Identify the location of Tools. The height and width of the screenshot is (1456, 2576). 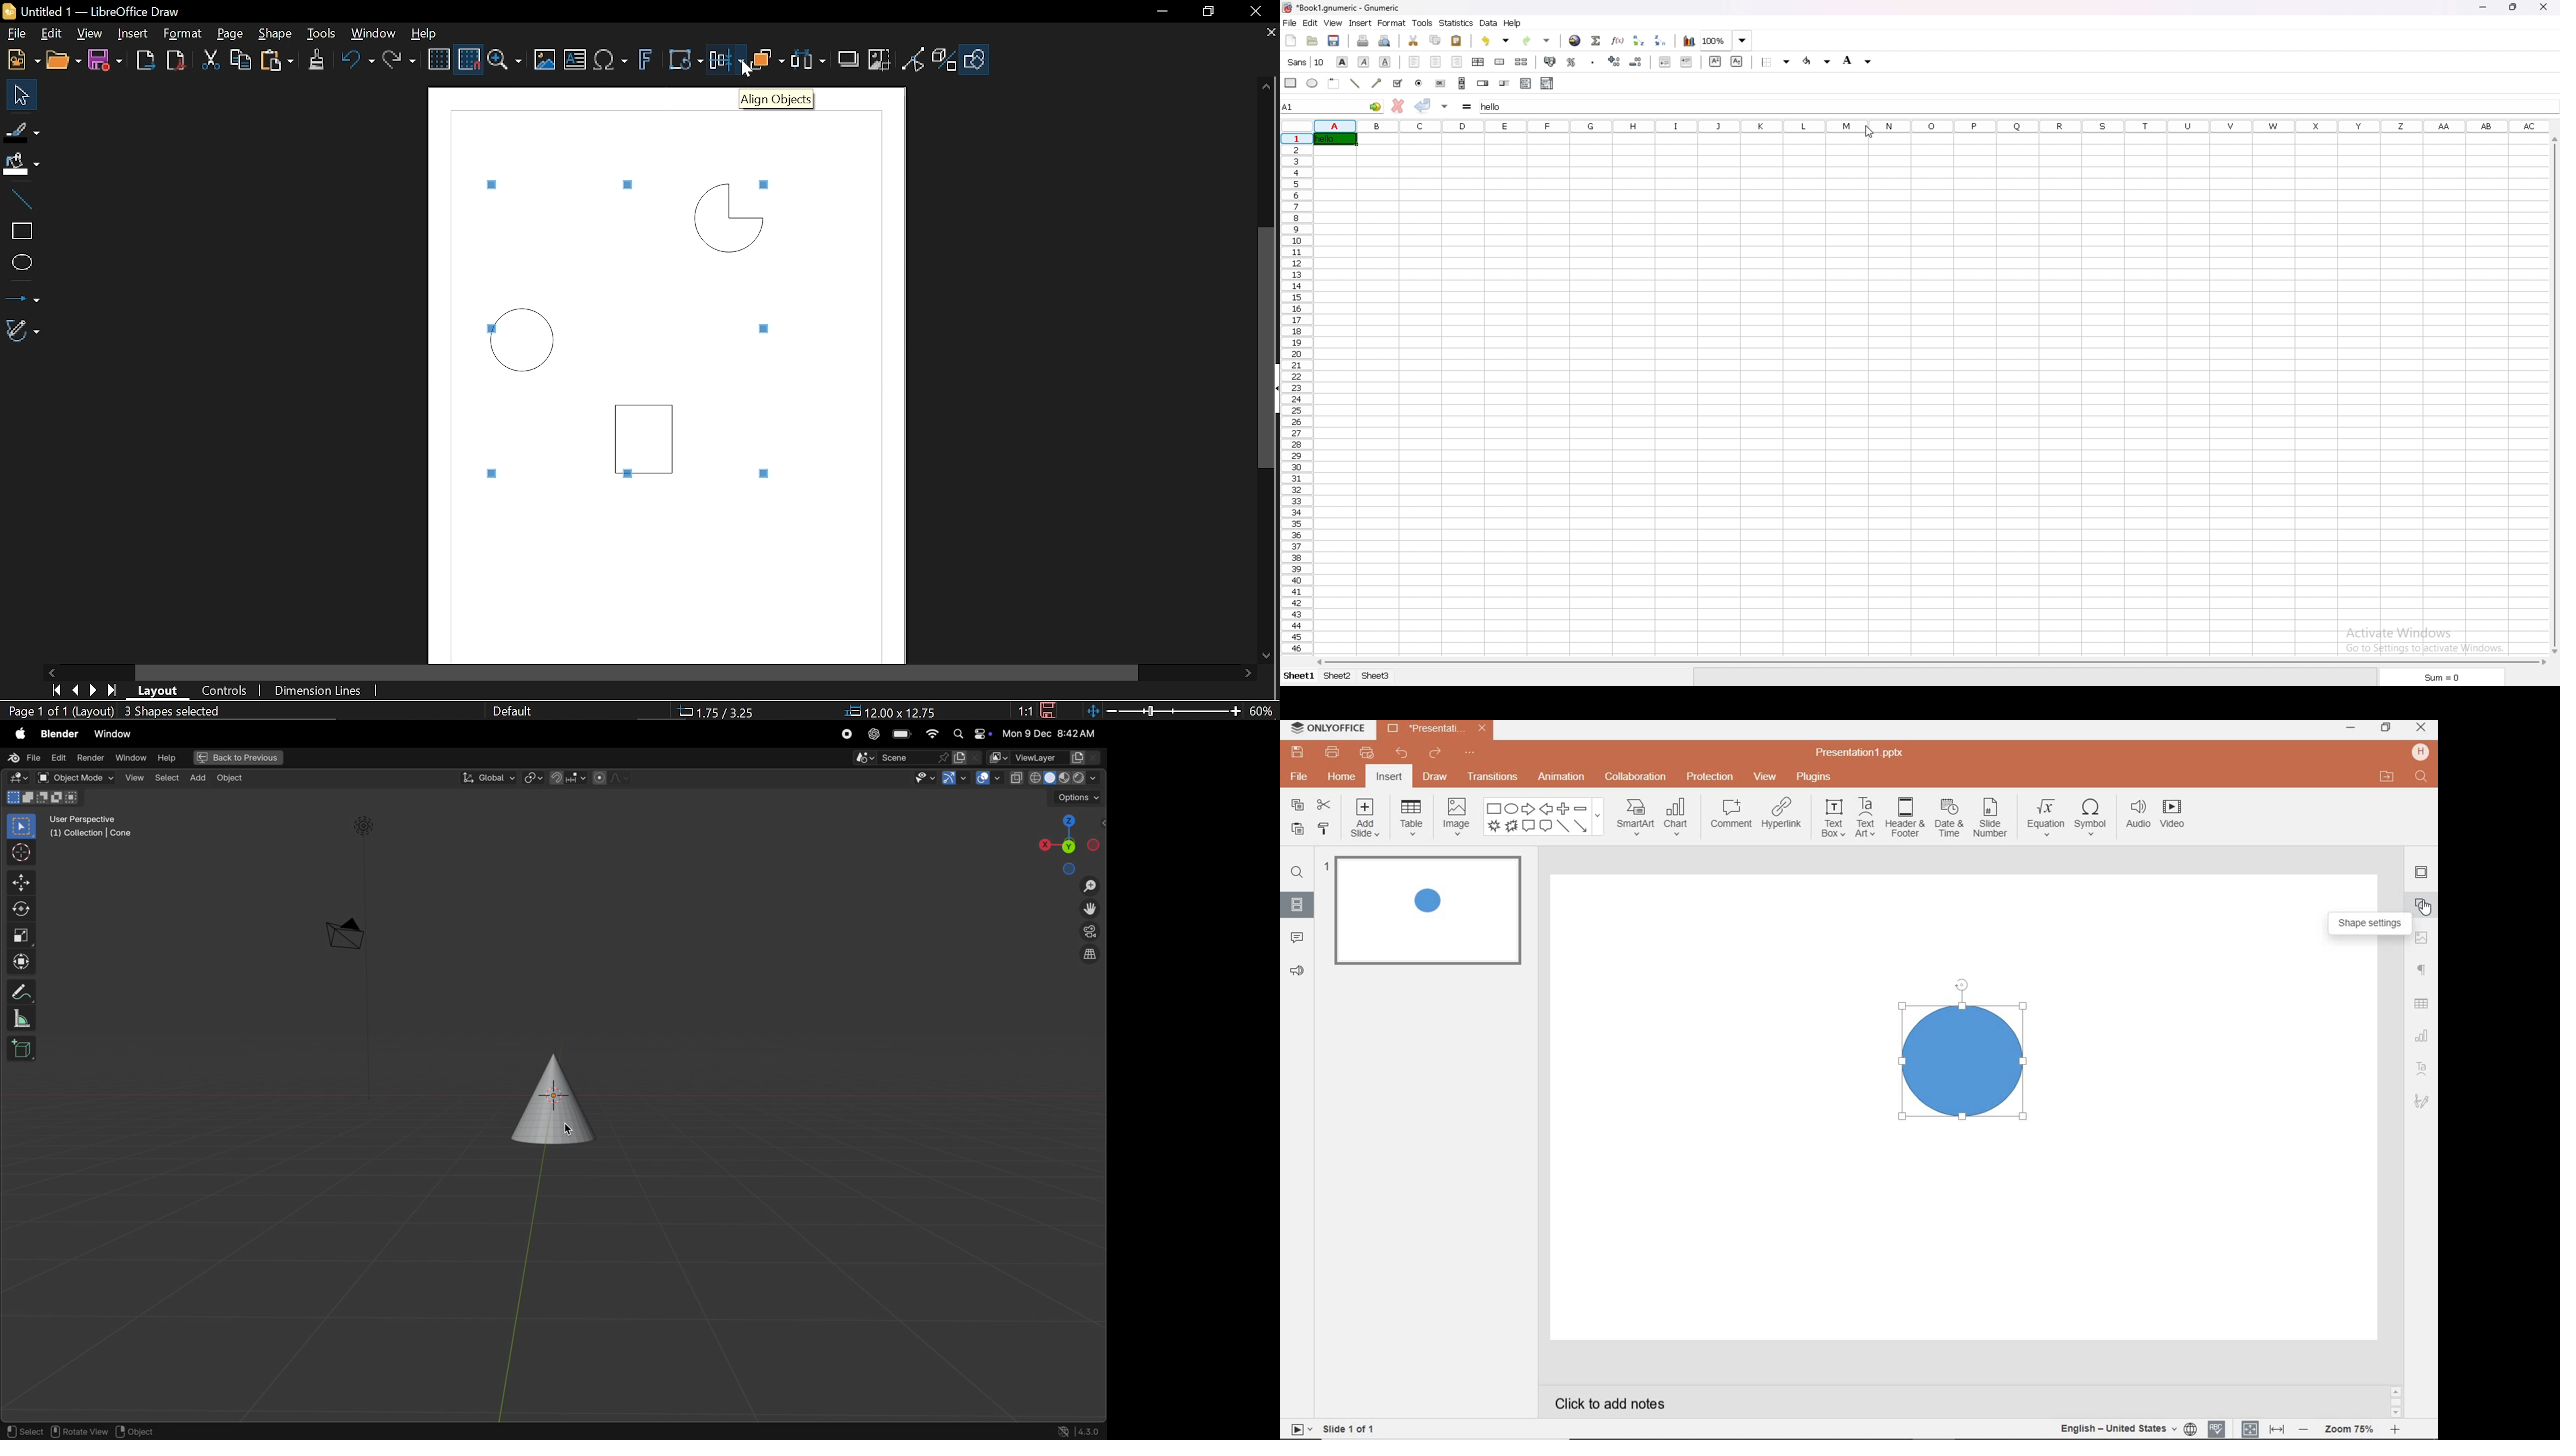
(321, 34).